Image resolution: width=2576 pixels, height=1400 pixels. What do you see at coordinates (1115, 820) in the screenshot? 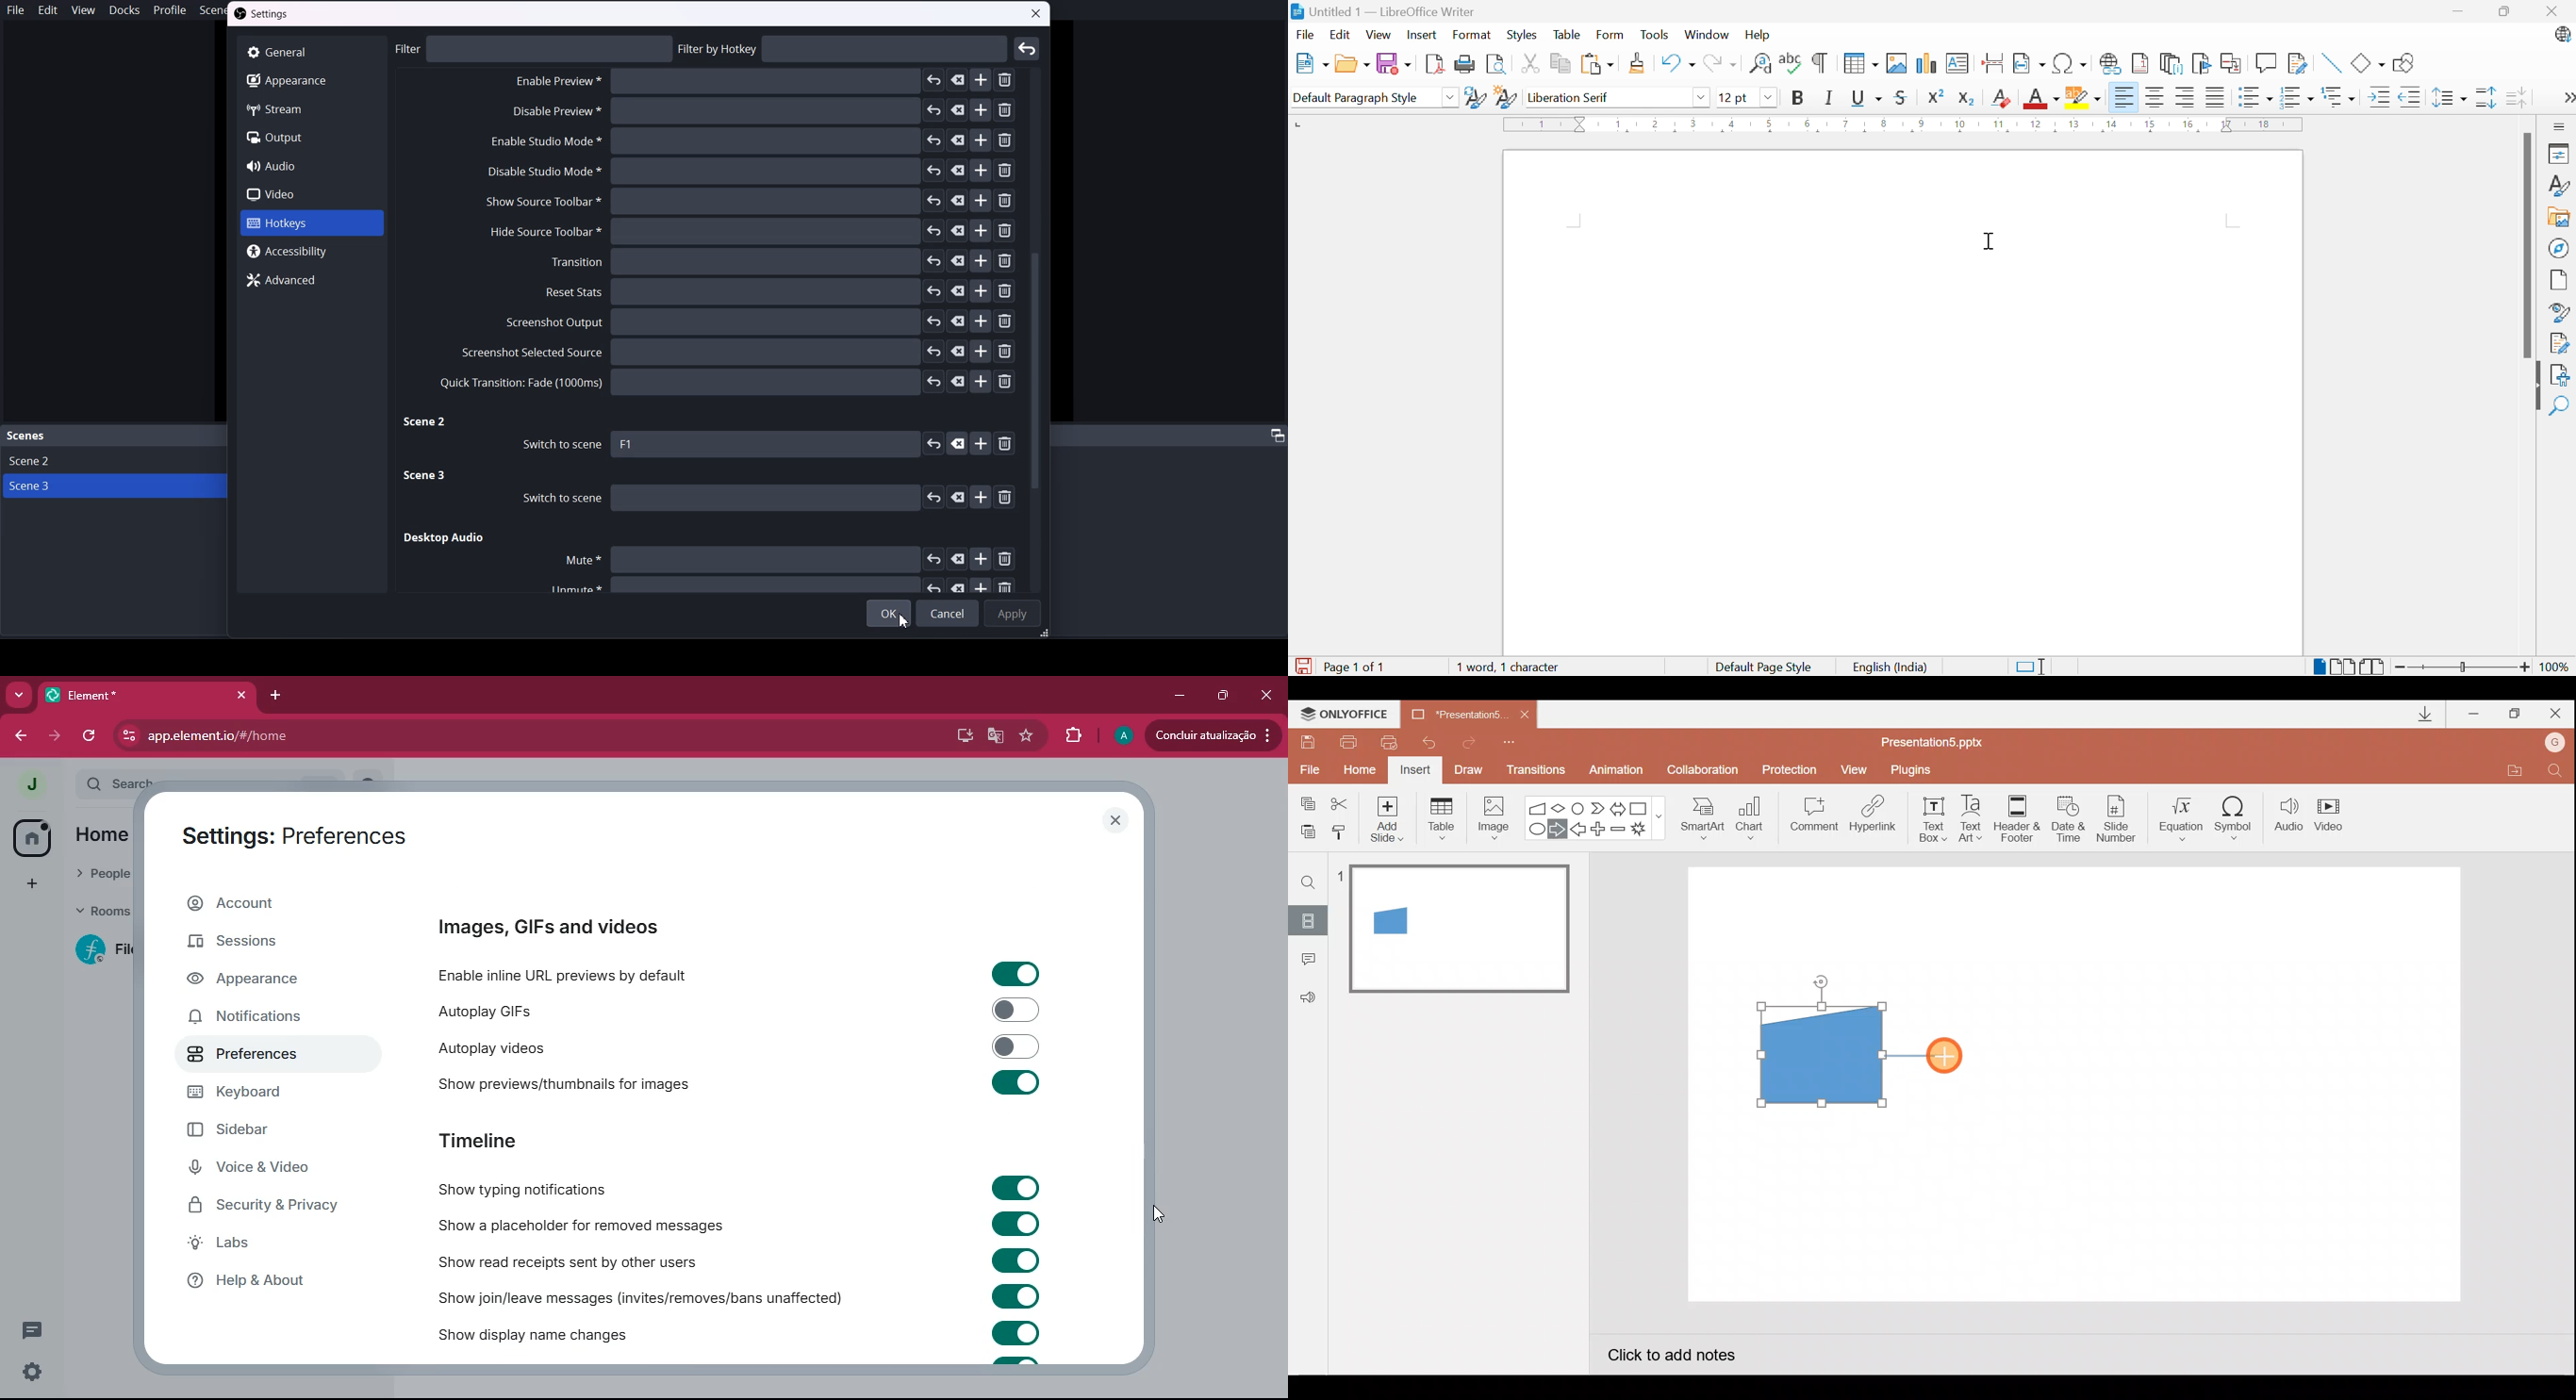
I see `close` at bounding box center [1115, 820].